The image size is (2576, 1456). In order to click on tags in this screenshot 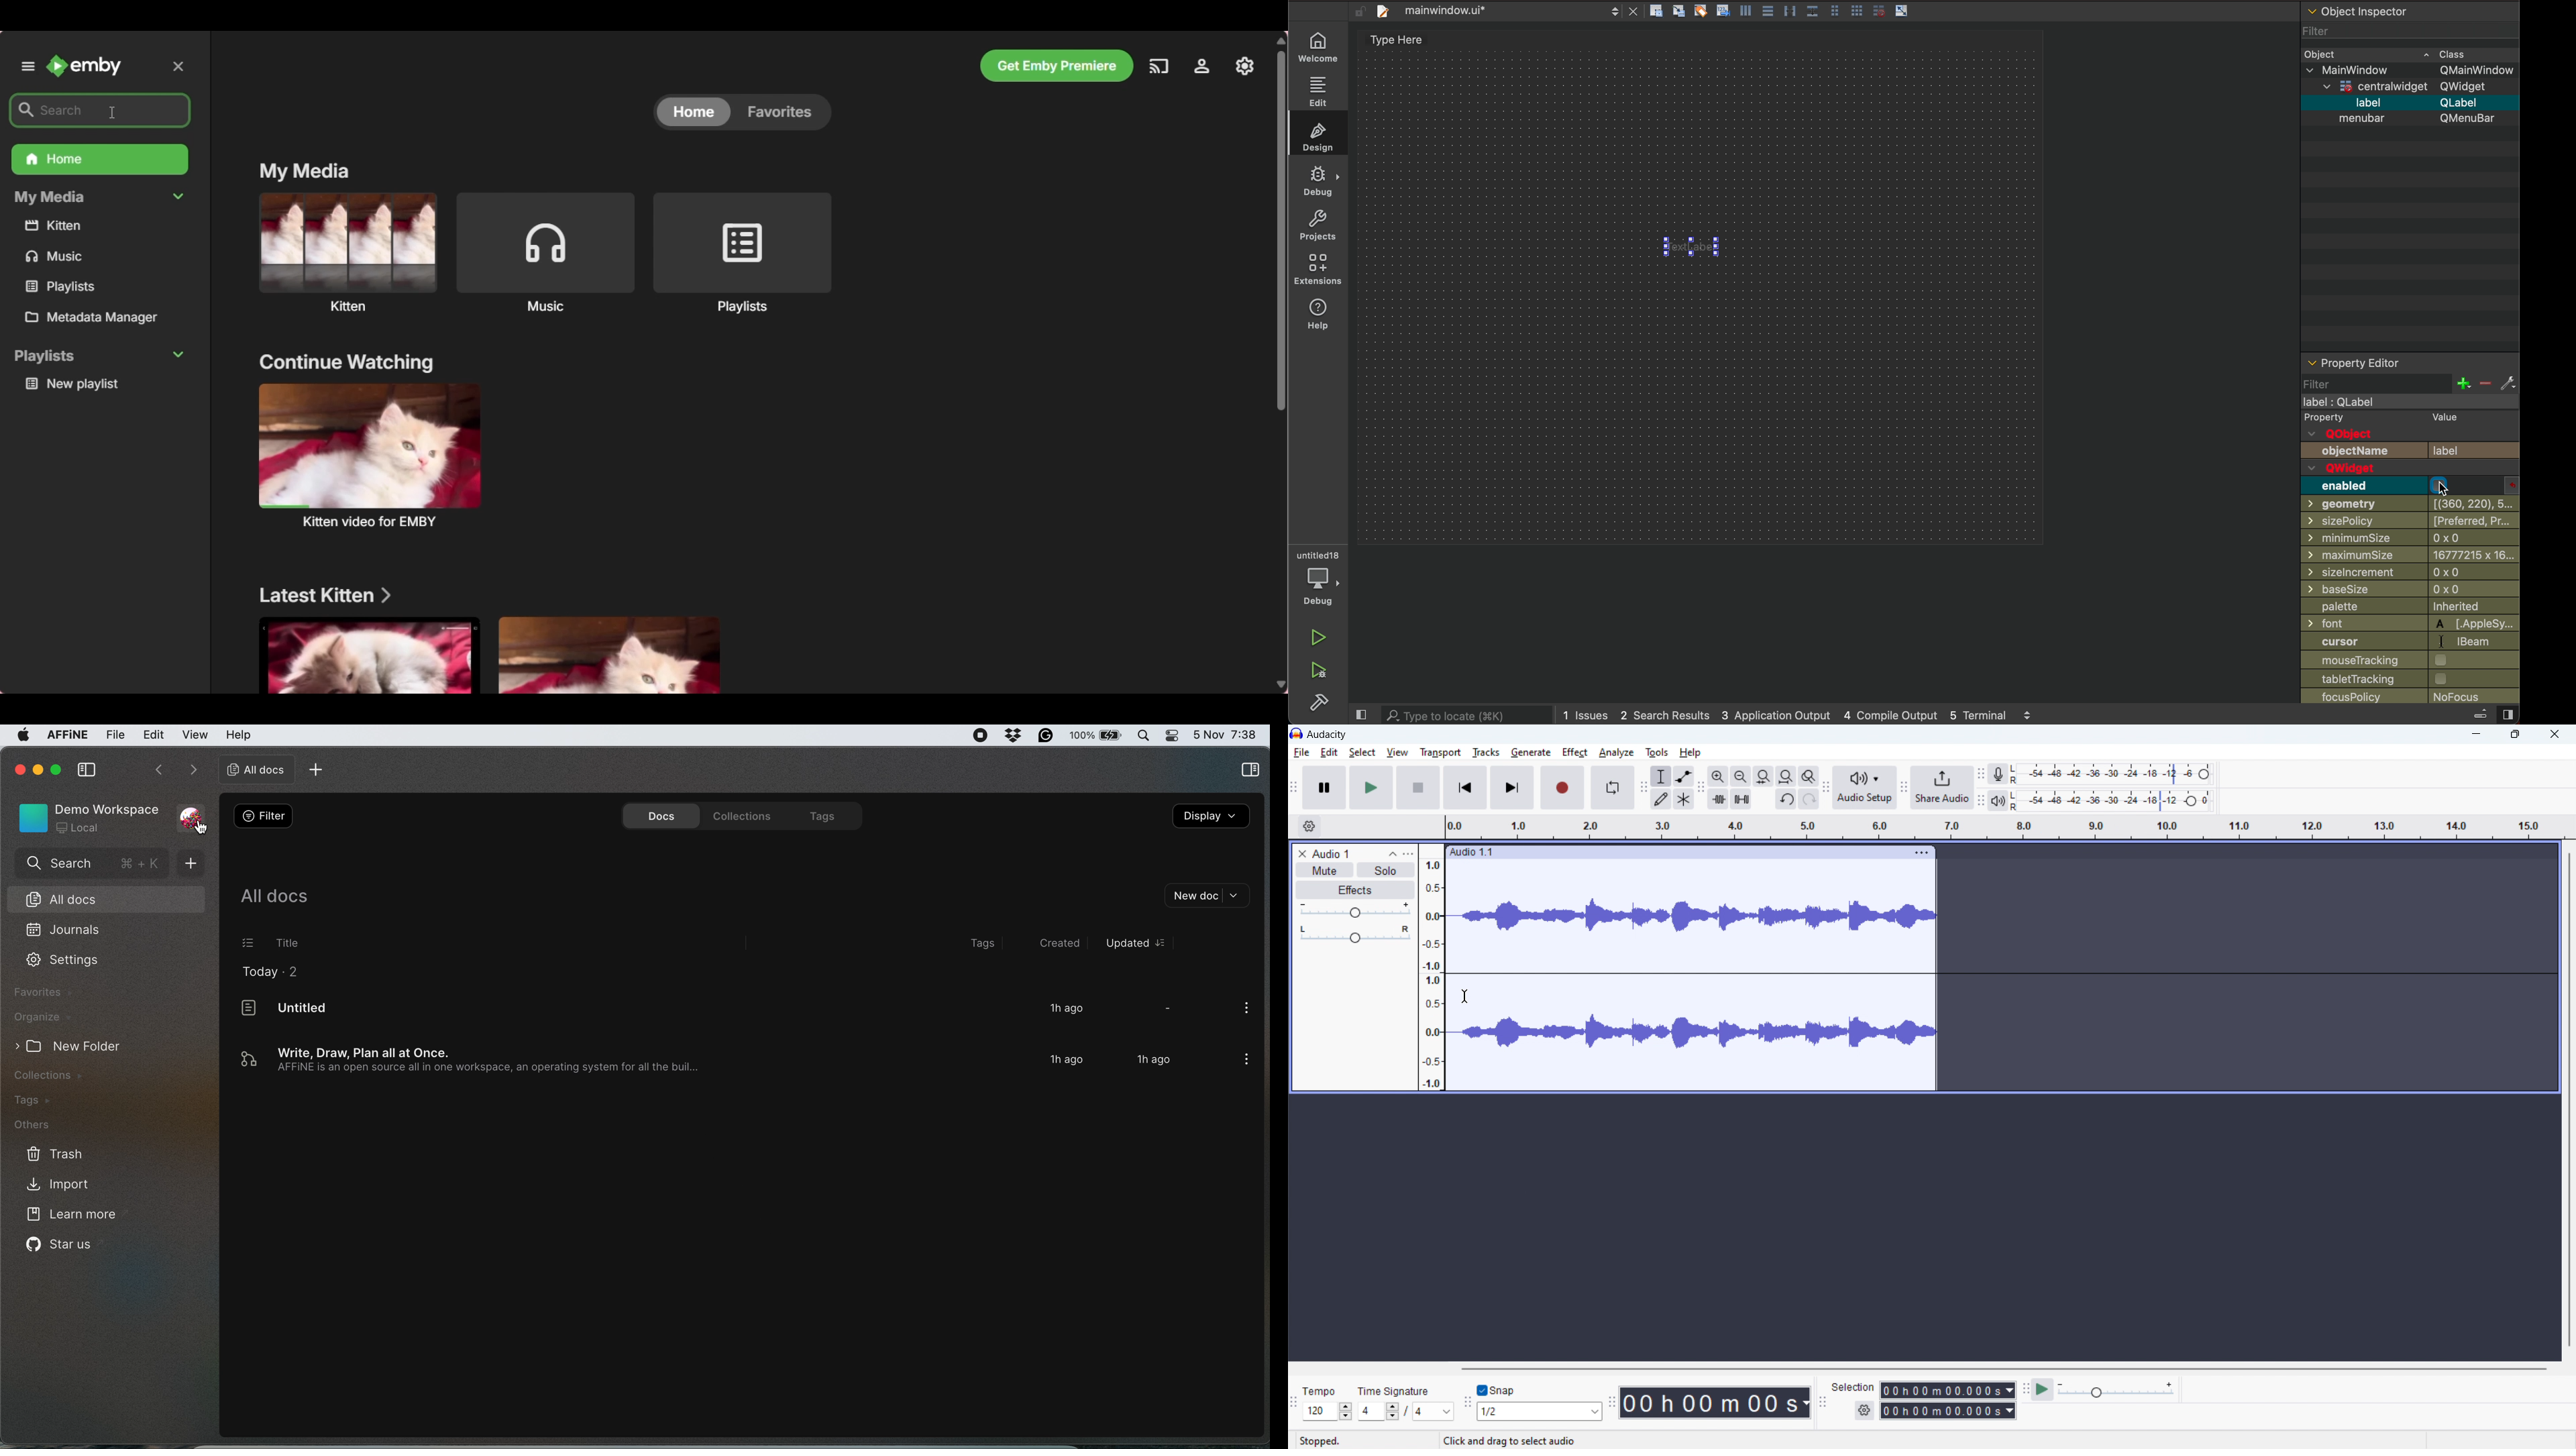, I will do `click(986, 944)`.